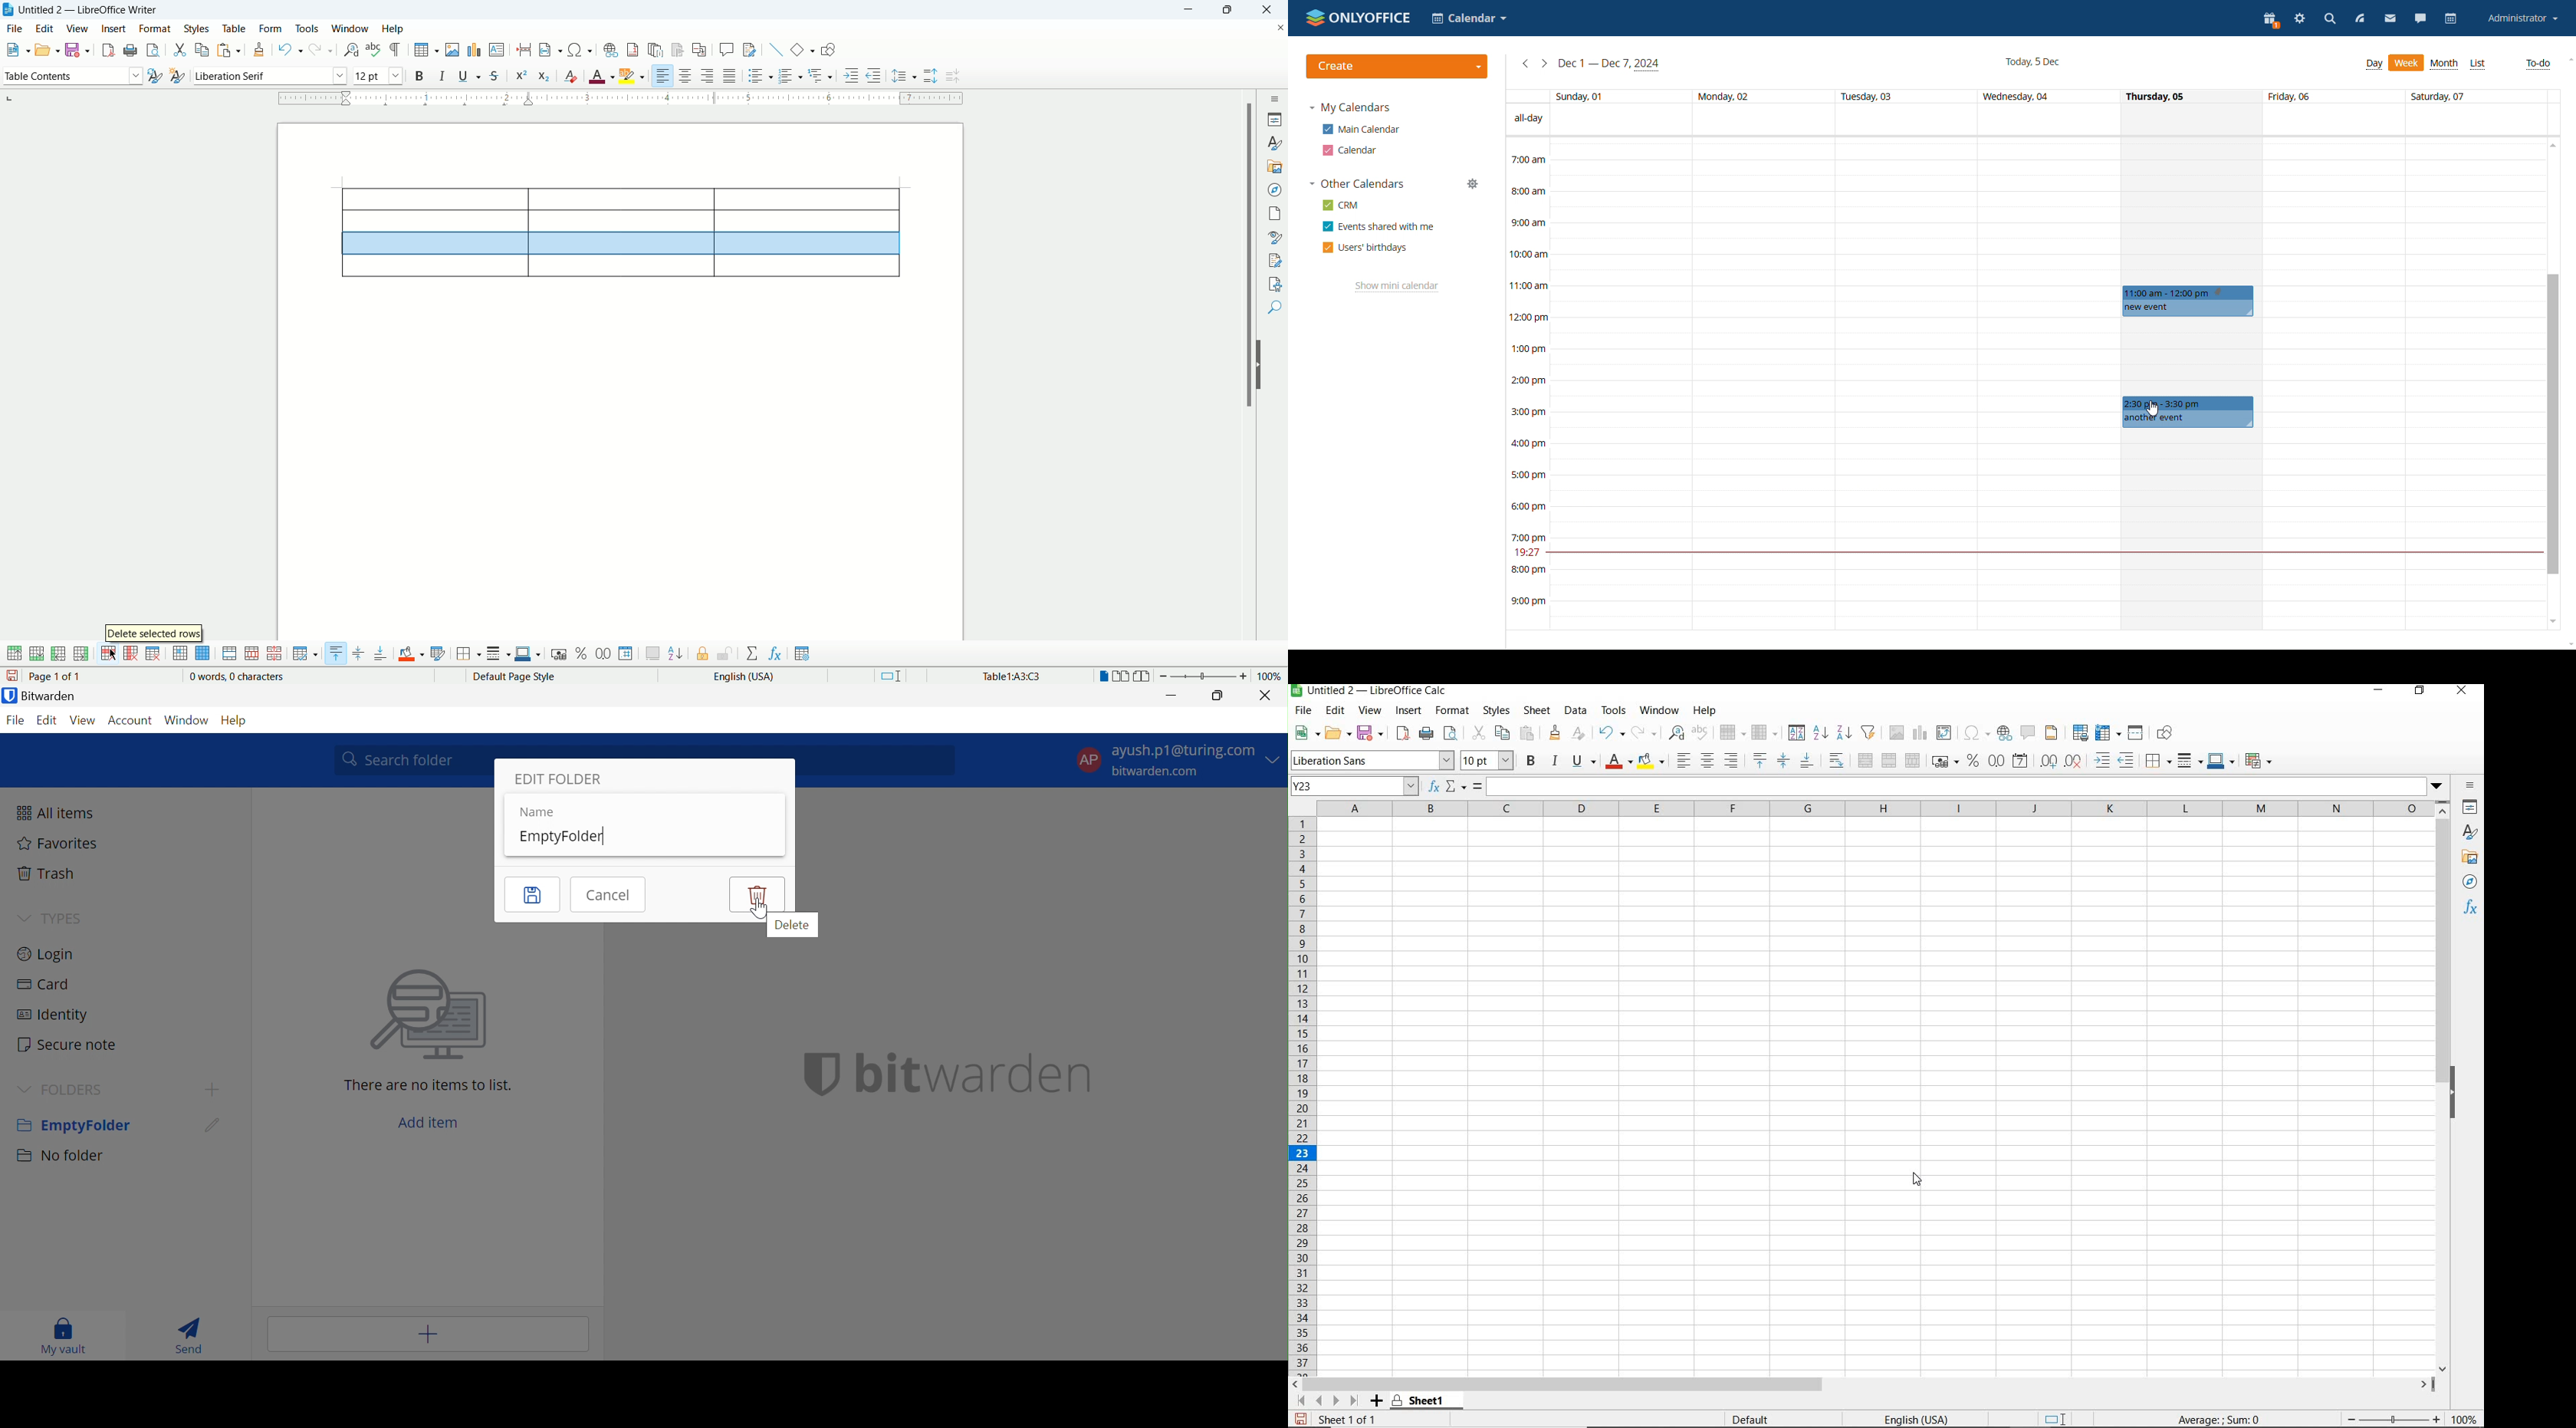  What do you see at coordinates (78, 30) in the screenshot?
I see `view` at bounding box center [78, 30].